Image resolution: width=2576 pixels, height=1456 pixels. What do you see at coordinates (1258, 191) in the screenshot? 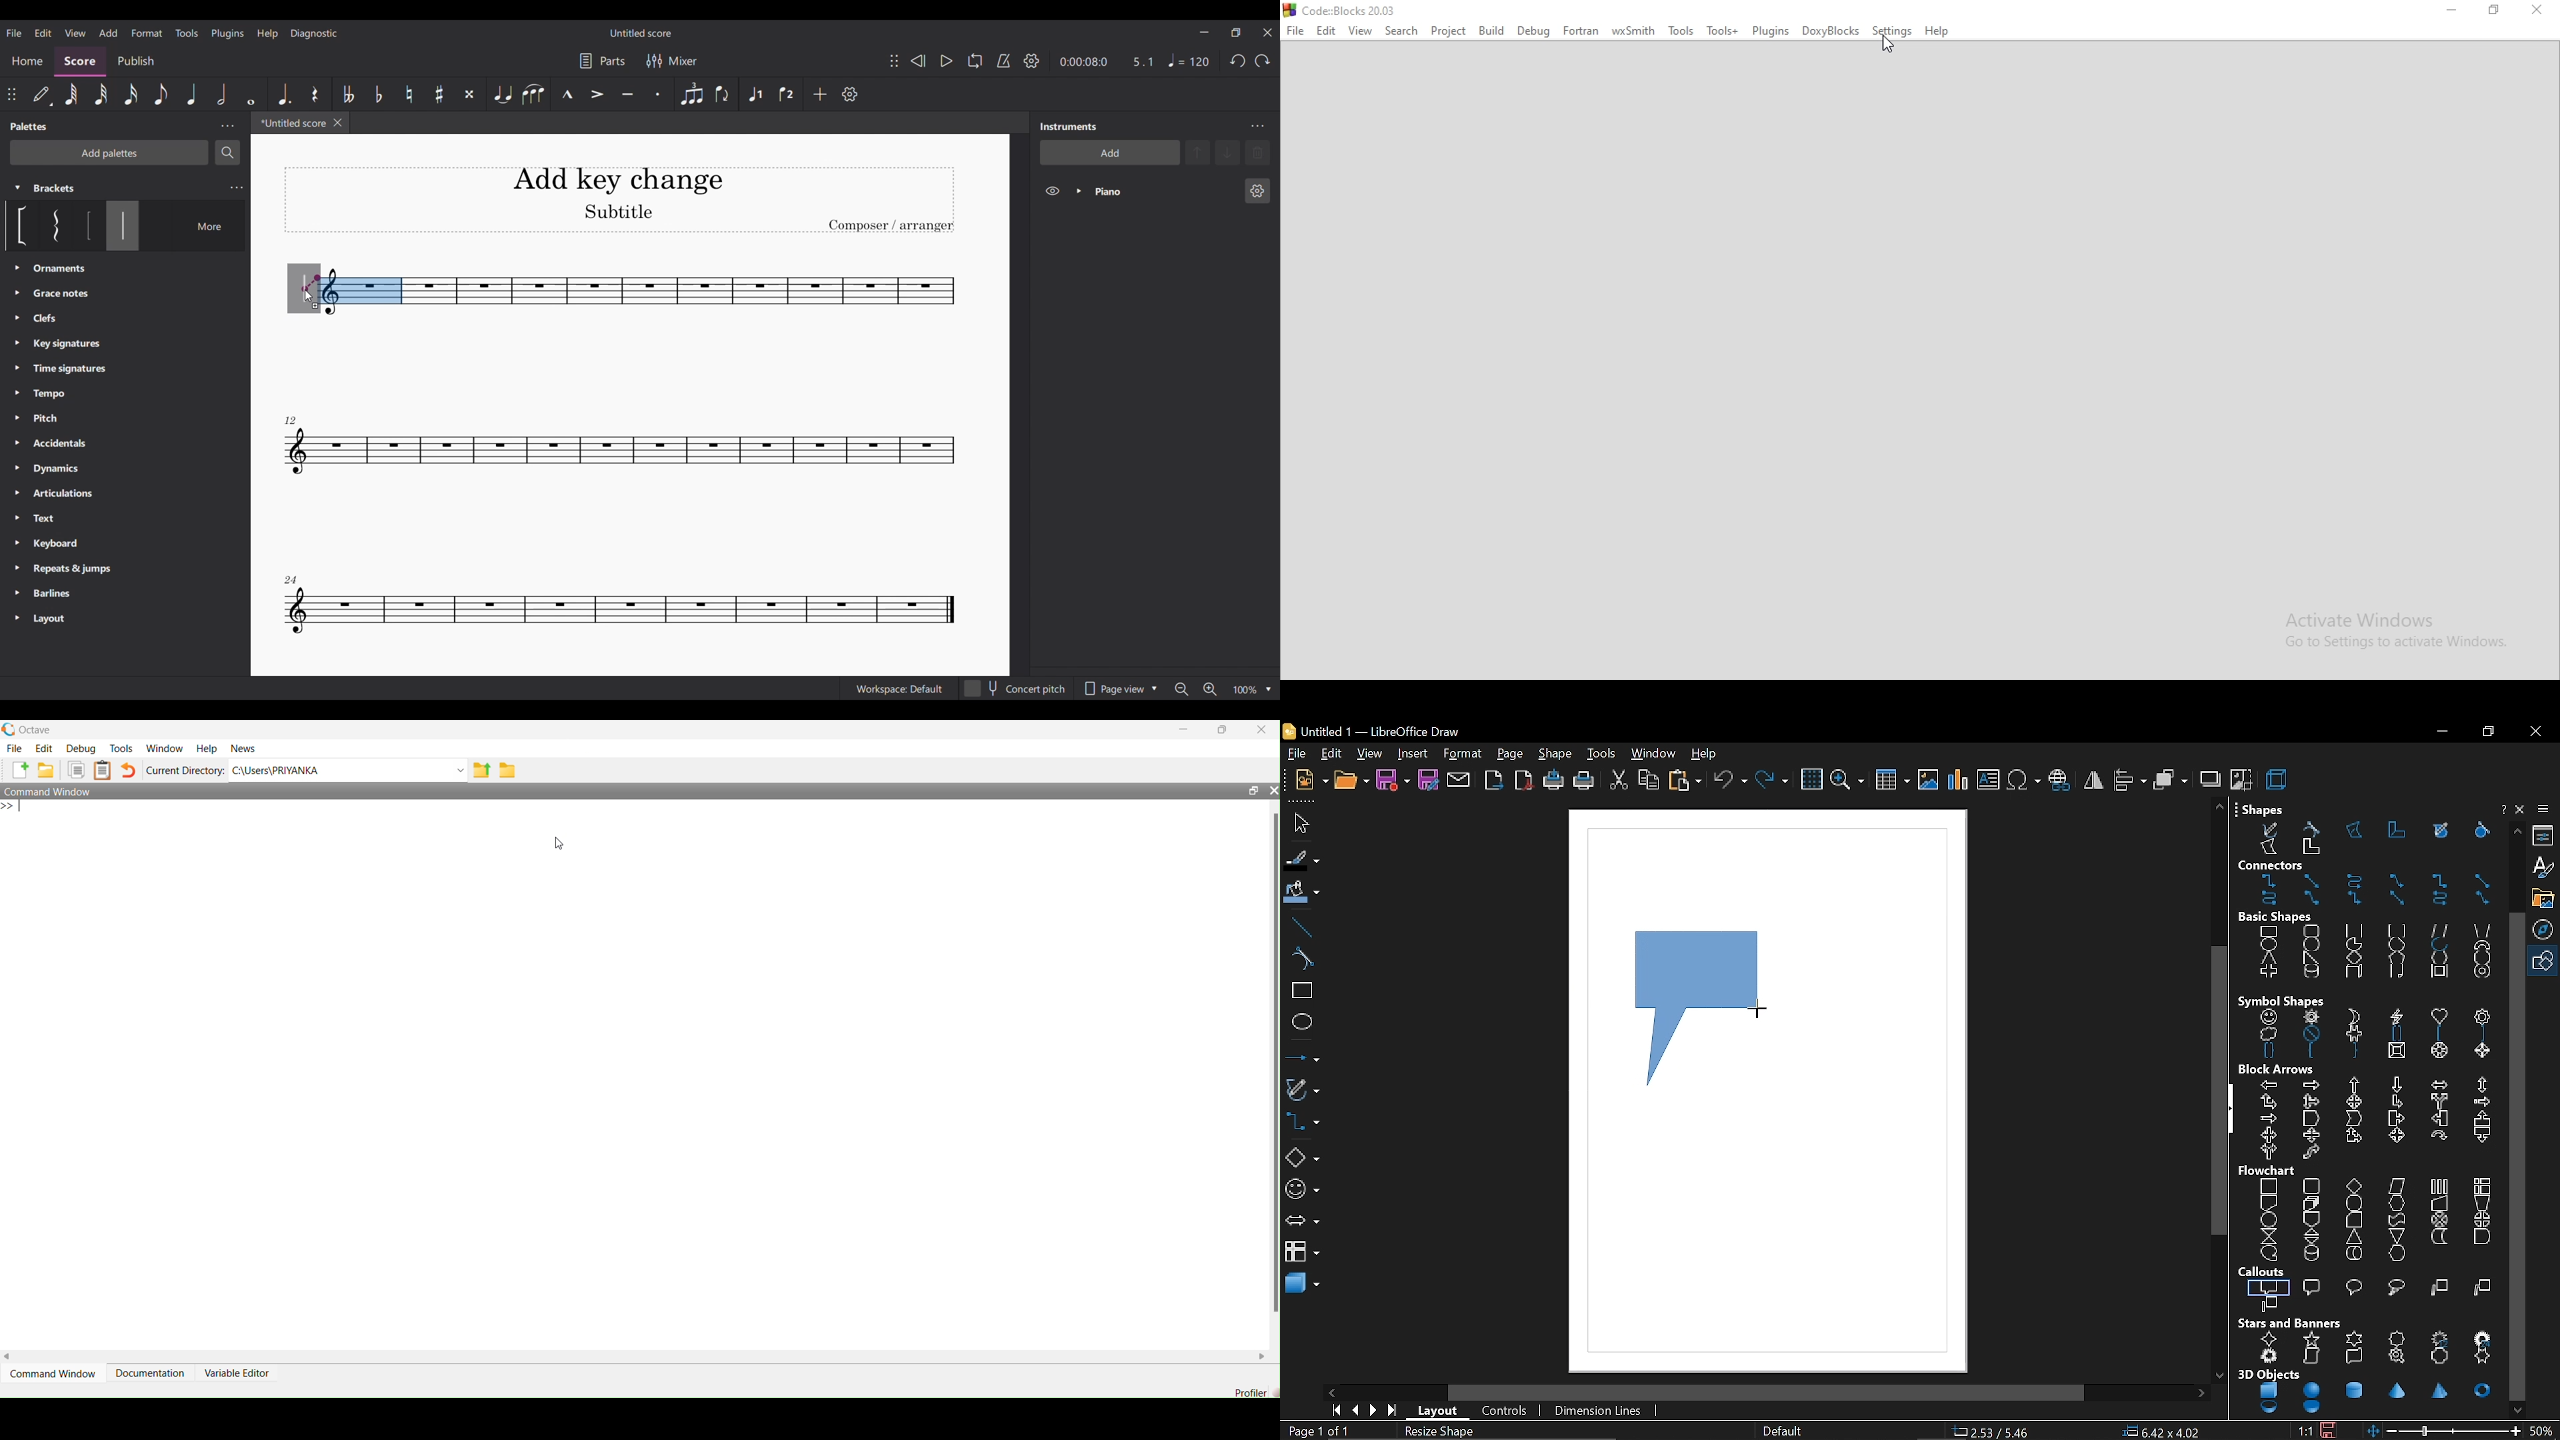
I see `Piano settings` at bounding box center [1258, 191].